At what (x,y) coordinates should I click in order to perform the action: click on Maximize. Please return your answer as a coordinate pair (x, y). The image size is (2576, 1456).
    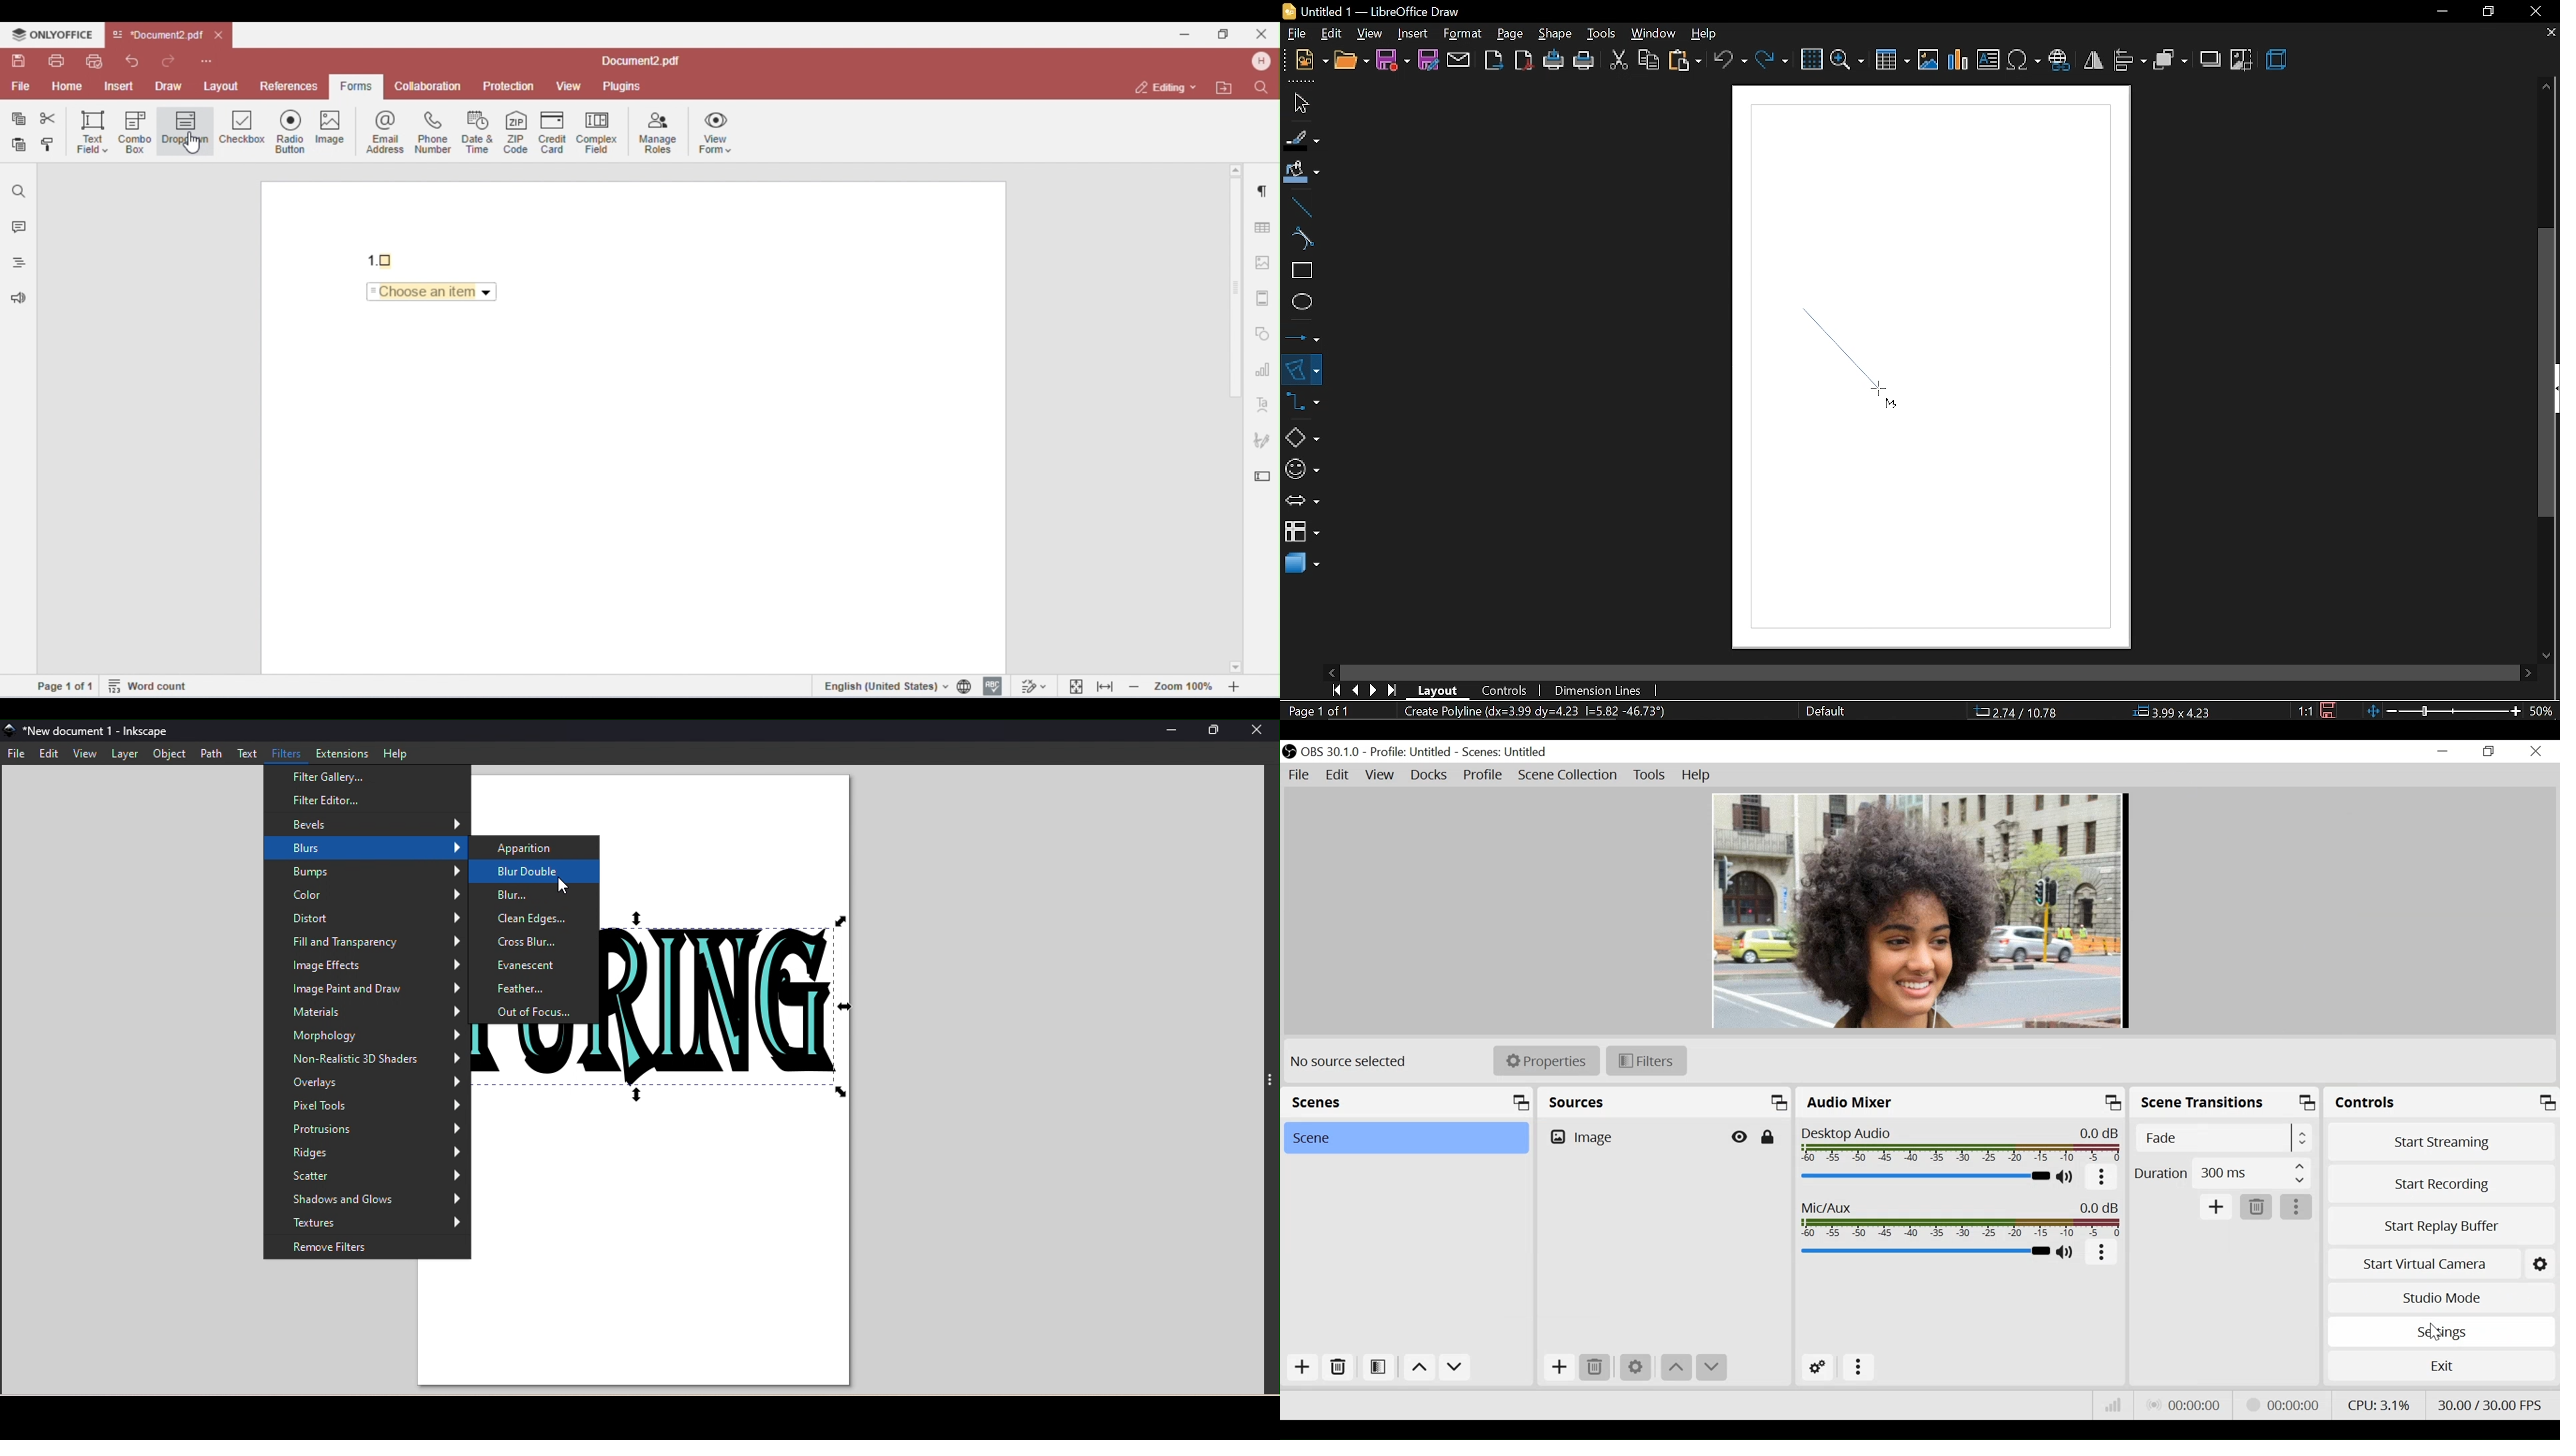
    Looking at the image, I should click on (1213, 731).